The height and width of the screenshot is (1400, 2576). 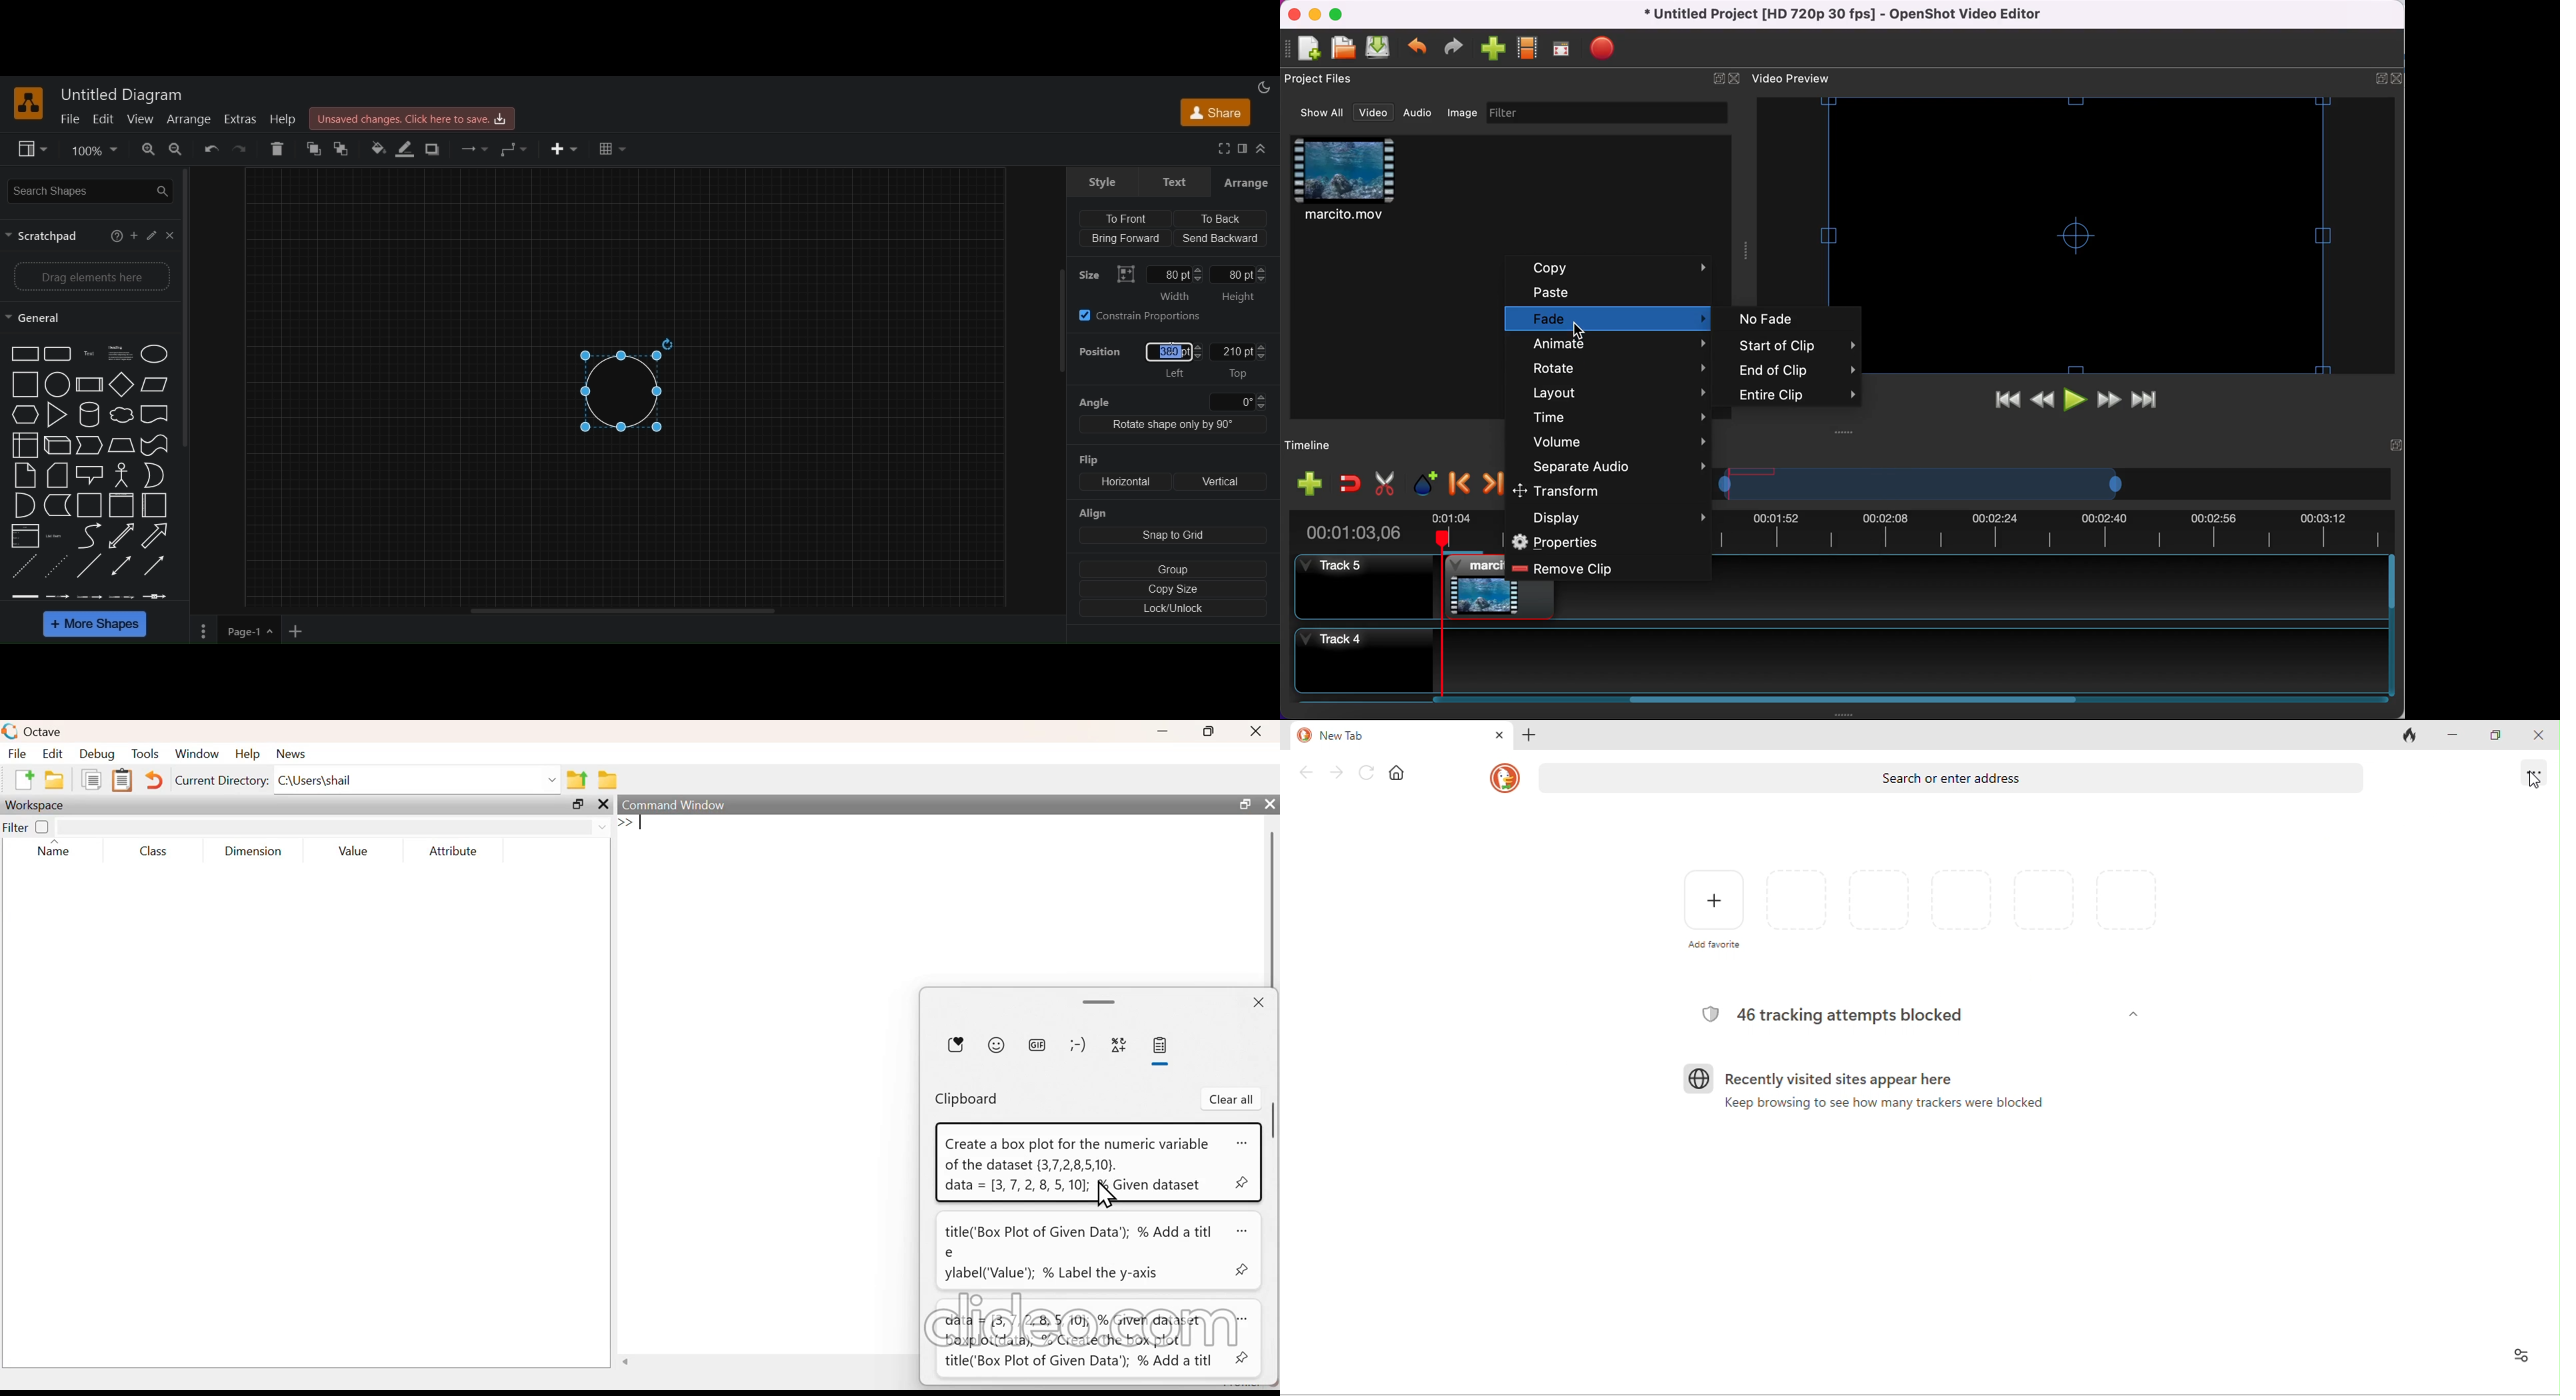 I want to click on align, so click(x=1095, y=514).